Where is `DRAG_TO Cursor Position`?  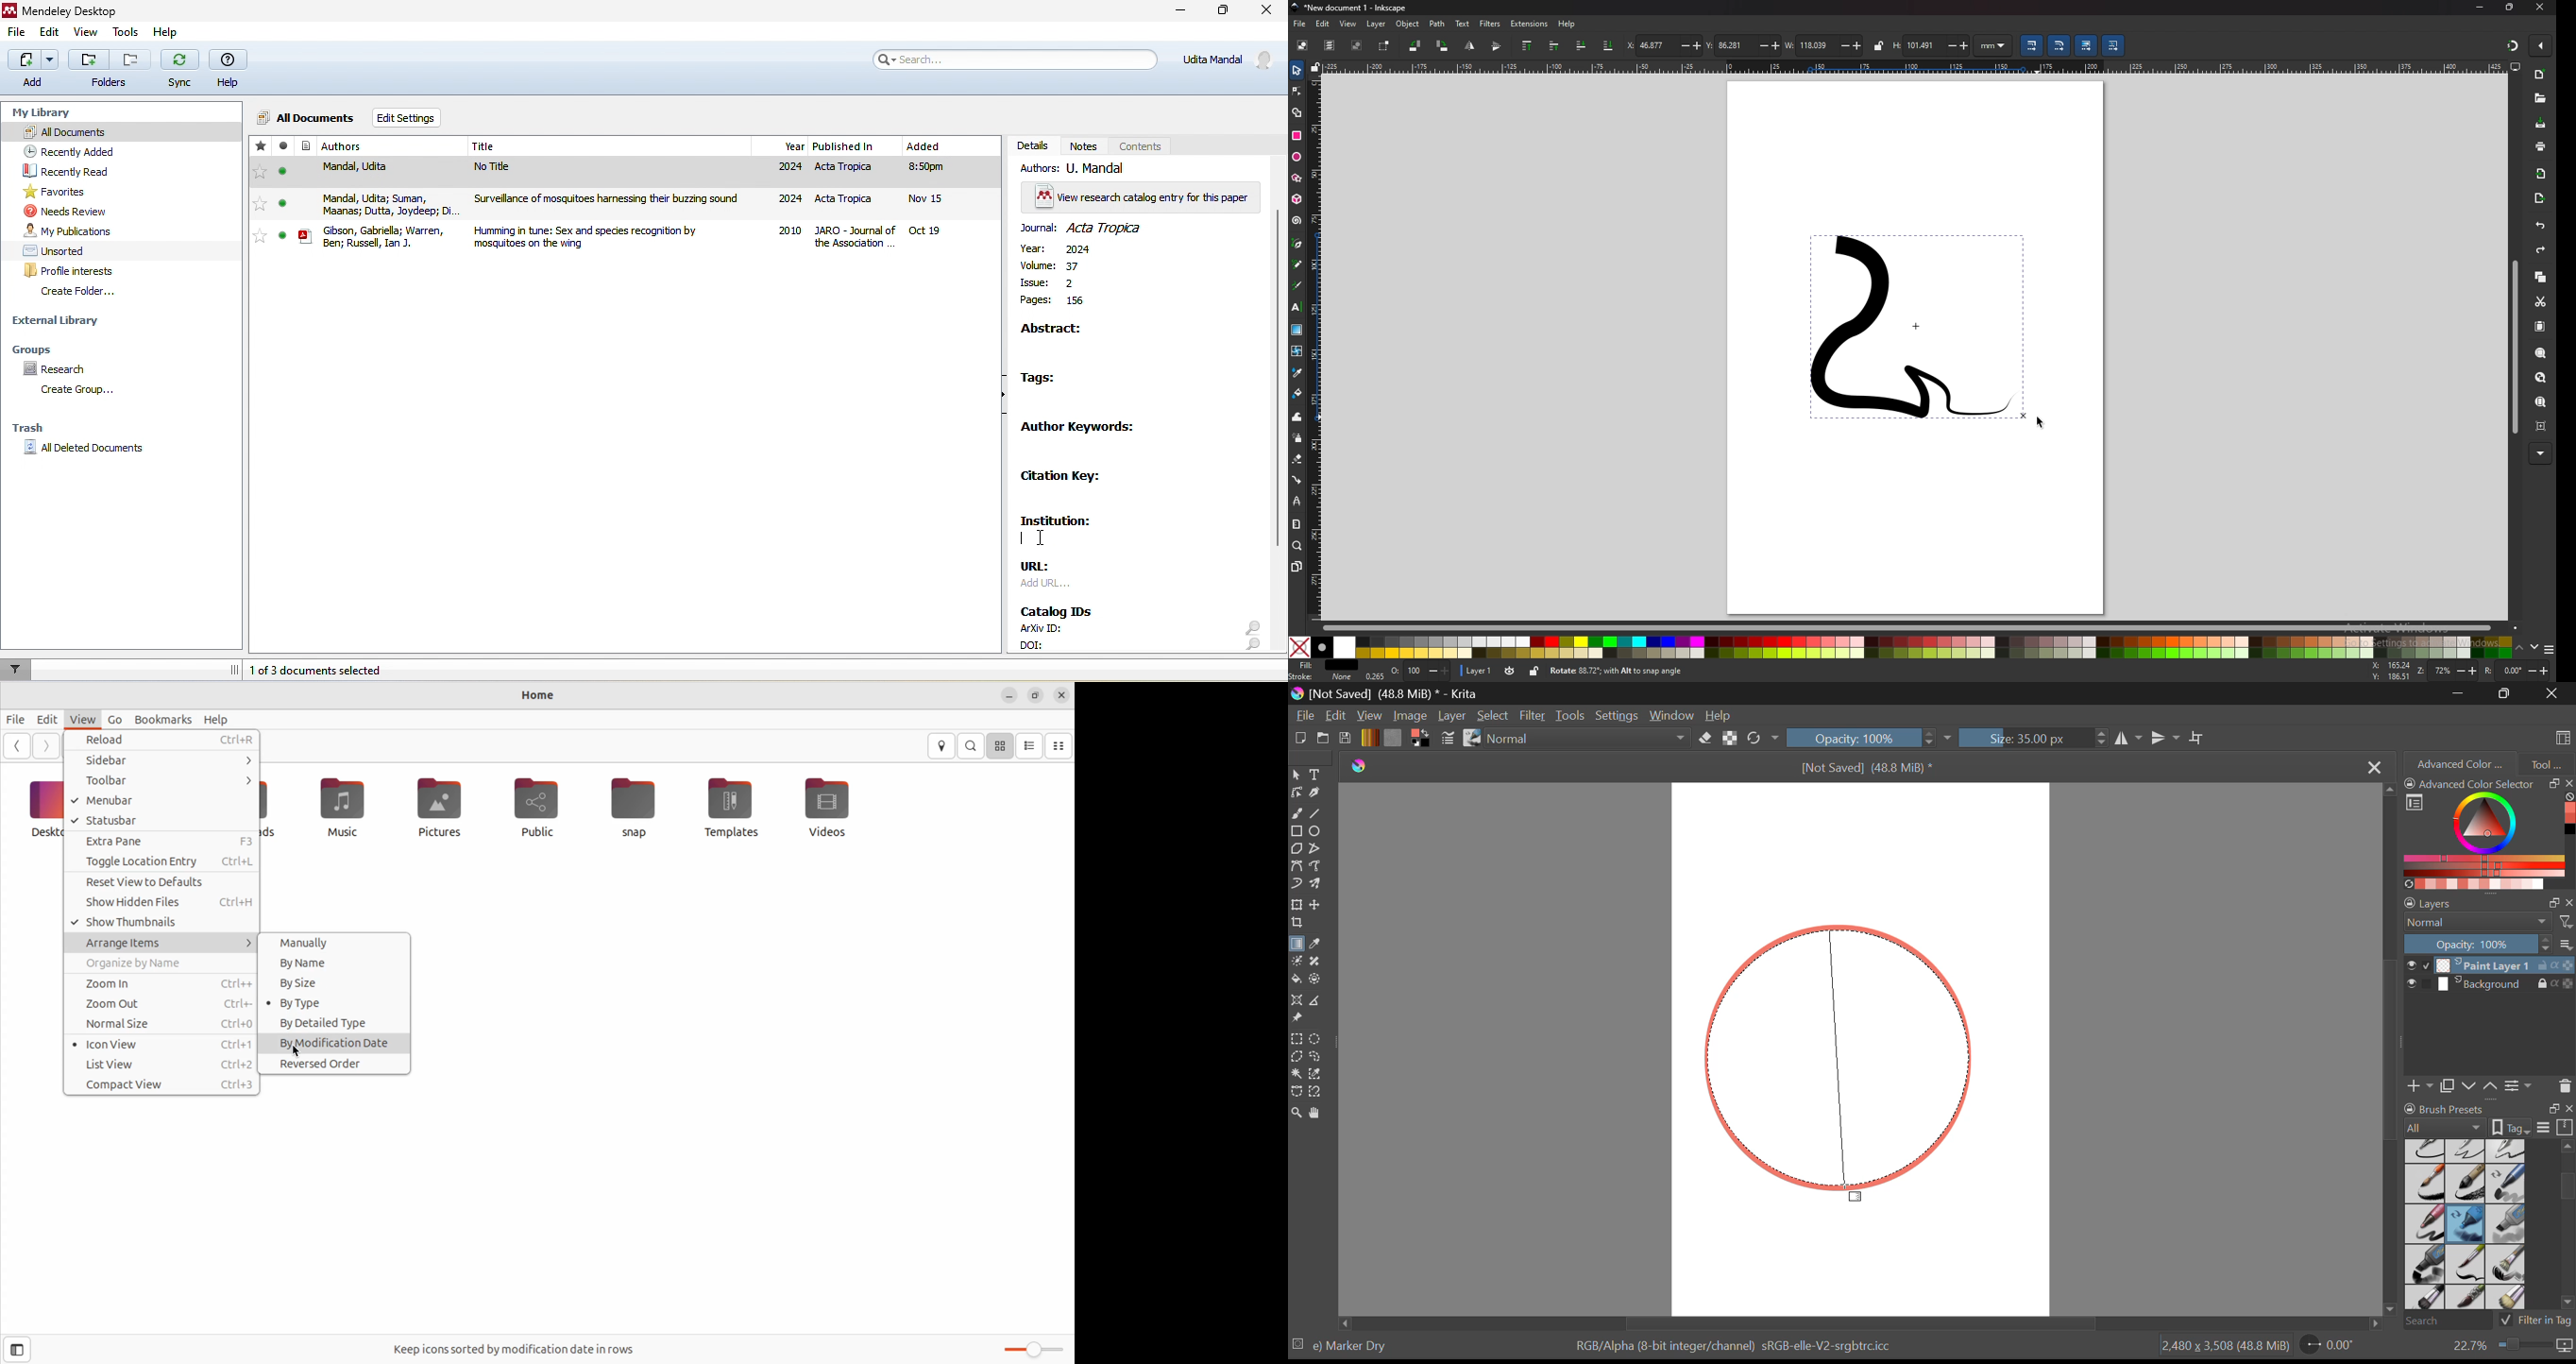
DRAG_TO Cursor Position is located at coordinates (1854, 1194).